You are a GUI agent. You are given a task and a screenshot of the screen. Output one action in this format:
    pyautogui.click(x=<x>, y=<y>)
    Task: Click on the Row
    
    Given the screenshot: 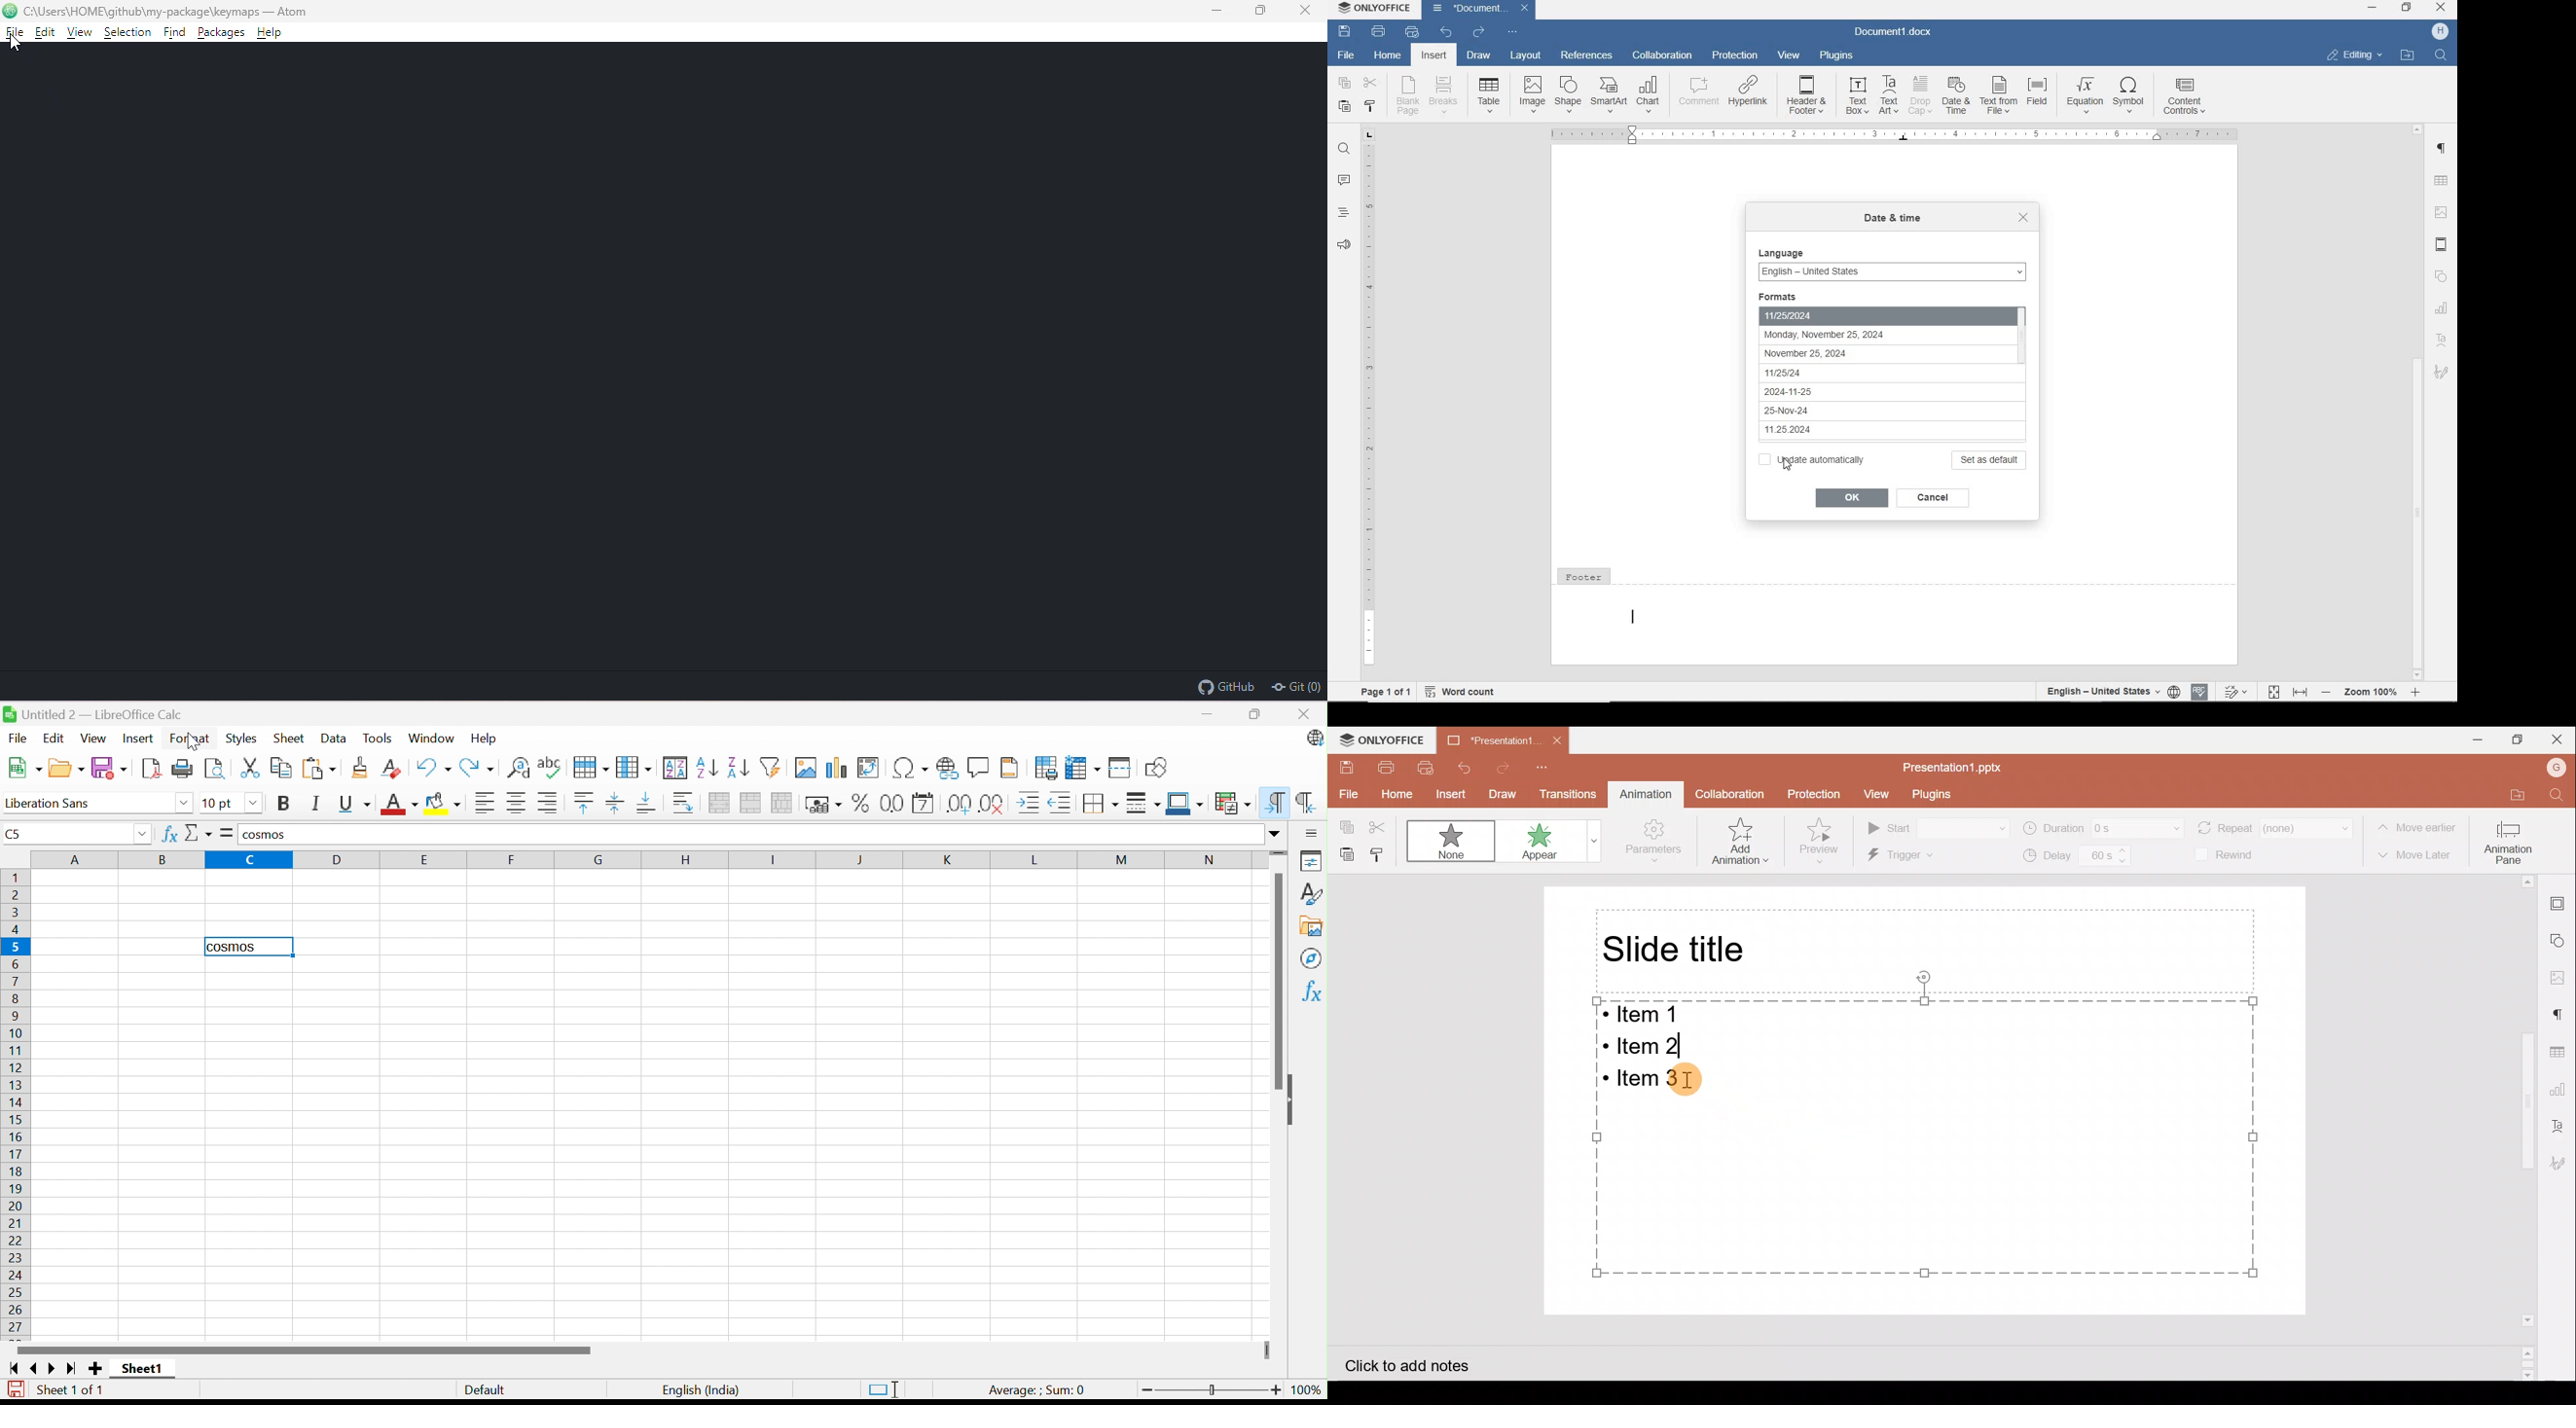 What is the action you would take?
    pyautogui.click(x=590, y=768)
    